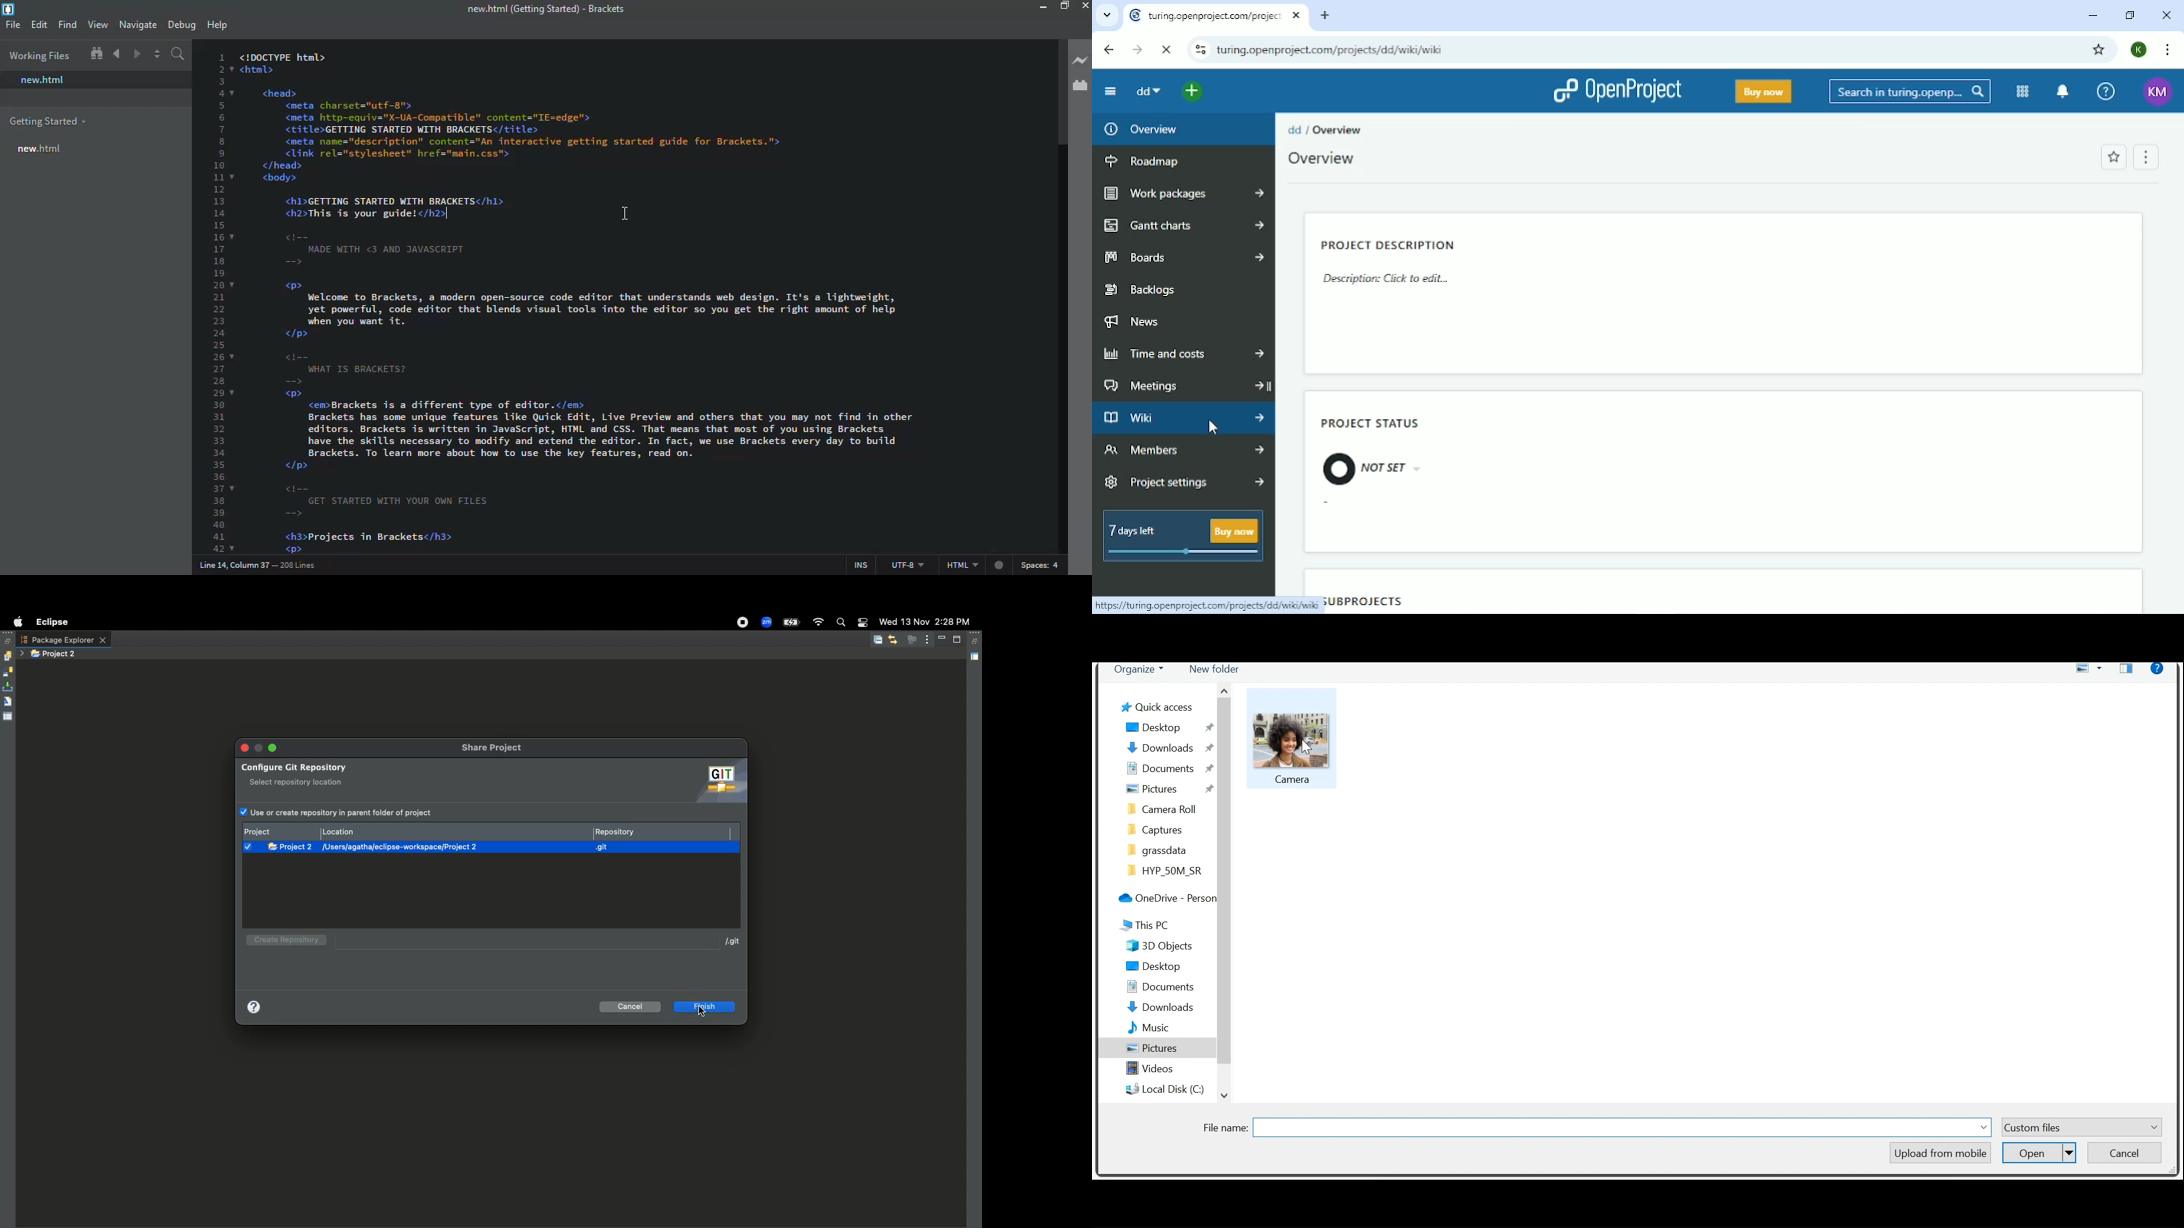  I want to click on Desktop, so click(1159, 966).